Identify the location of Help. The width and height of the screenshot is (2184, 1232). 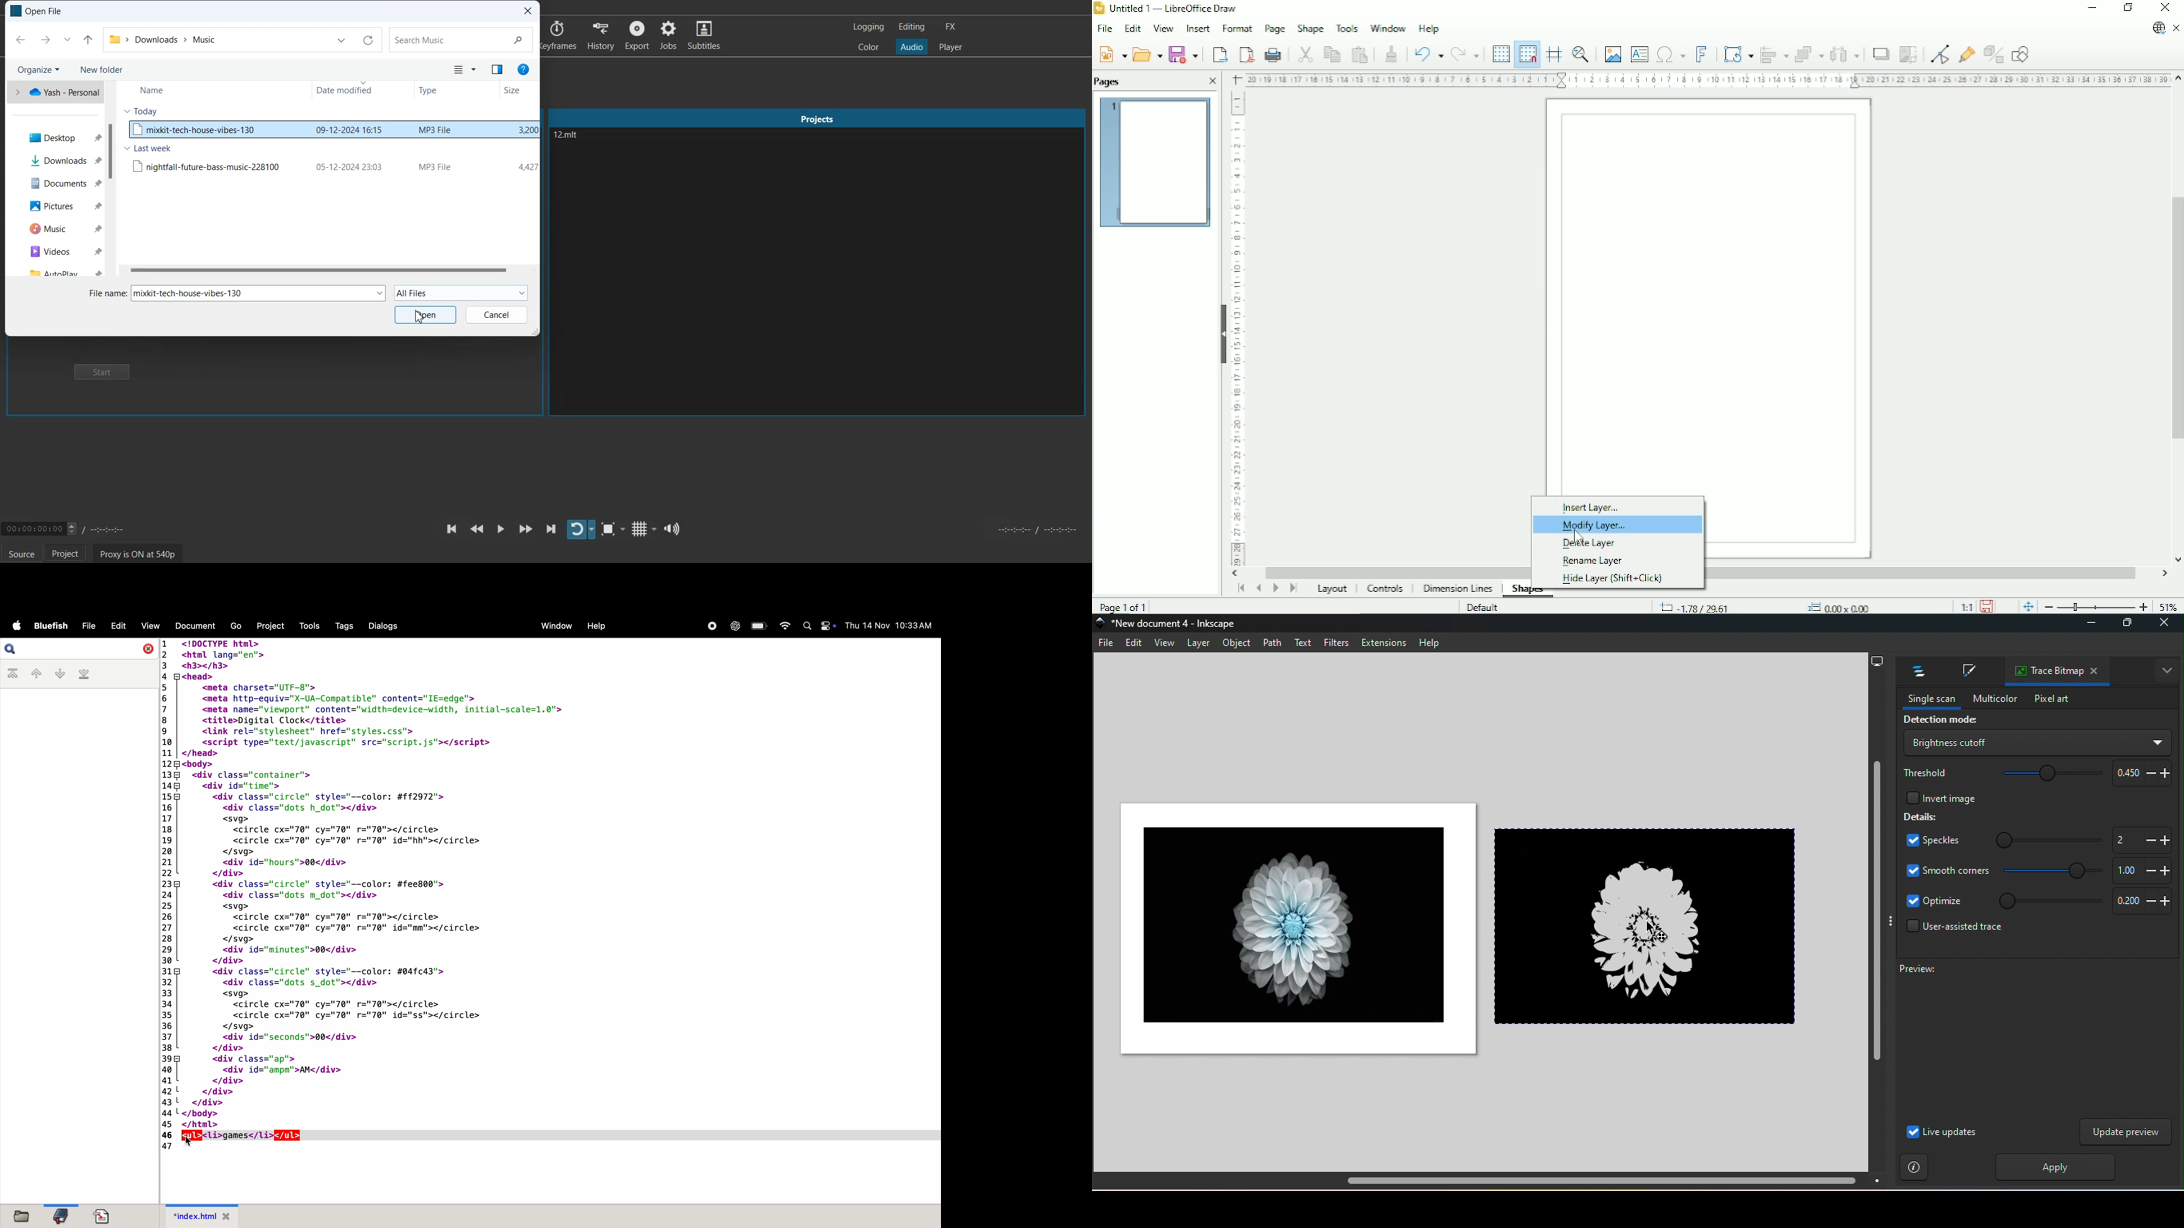
(524, 68).